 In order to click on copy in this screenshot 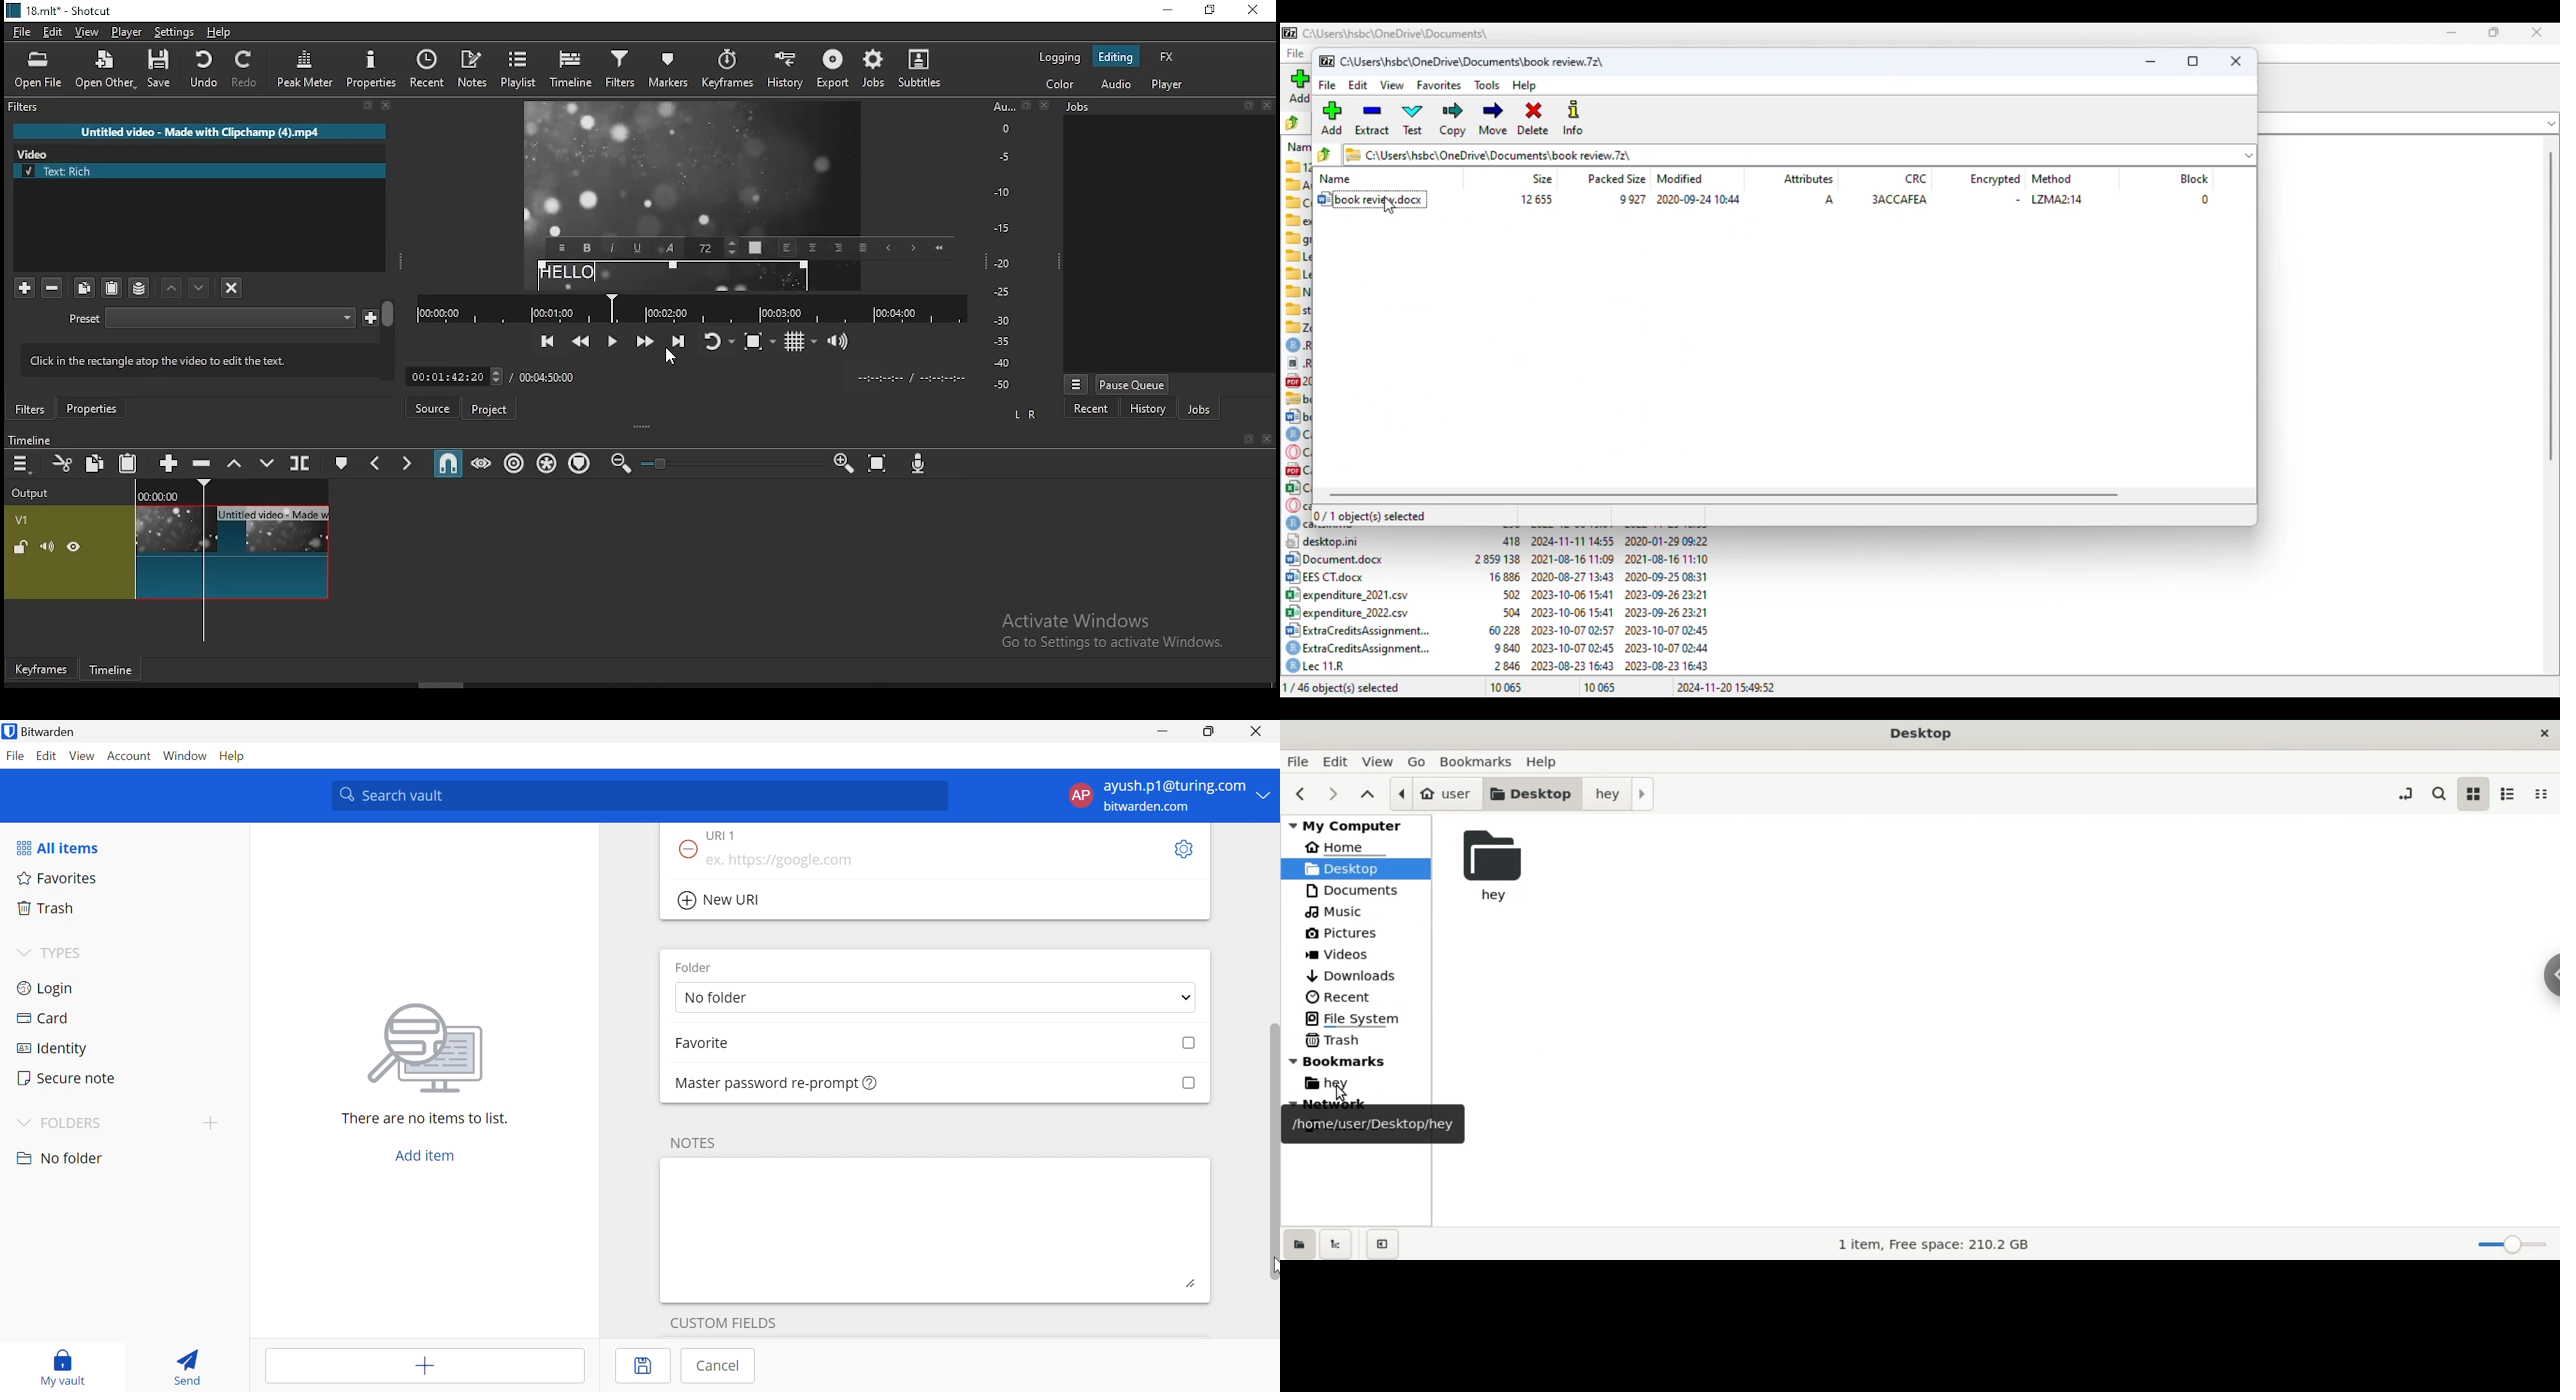, I will do `click(85, 288)`.